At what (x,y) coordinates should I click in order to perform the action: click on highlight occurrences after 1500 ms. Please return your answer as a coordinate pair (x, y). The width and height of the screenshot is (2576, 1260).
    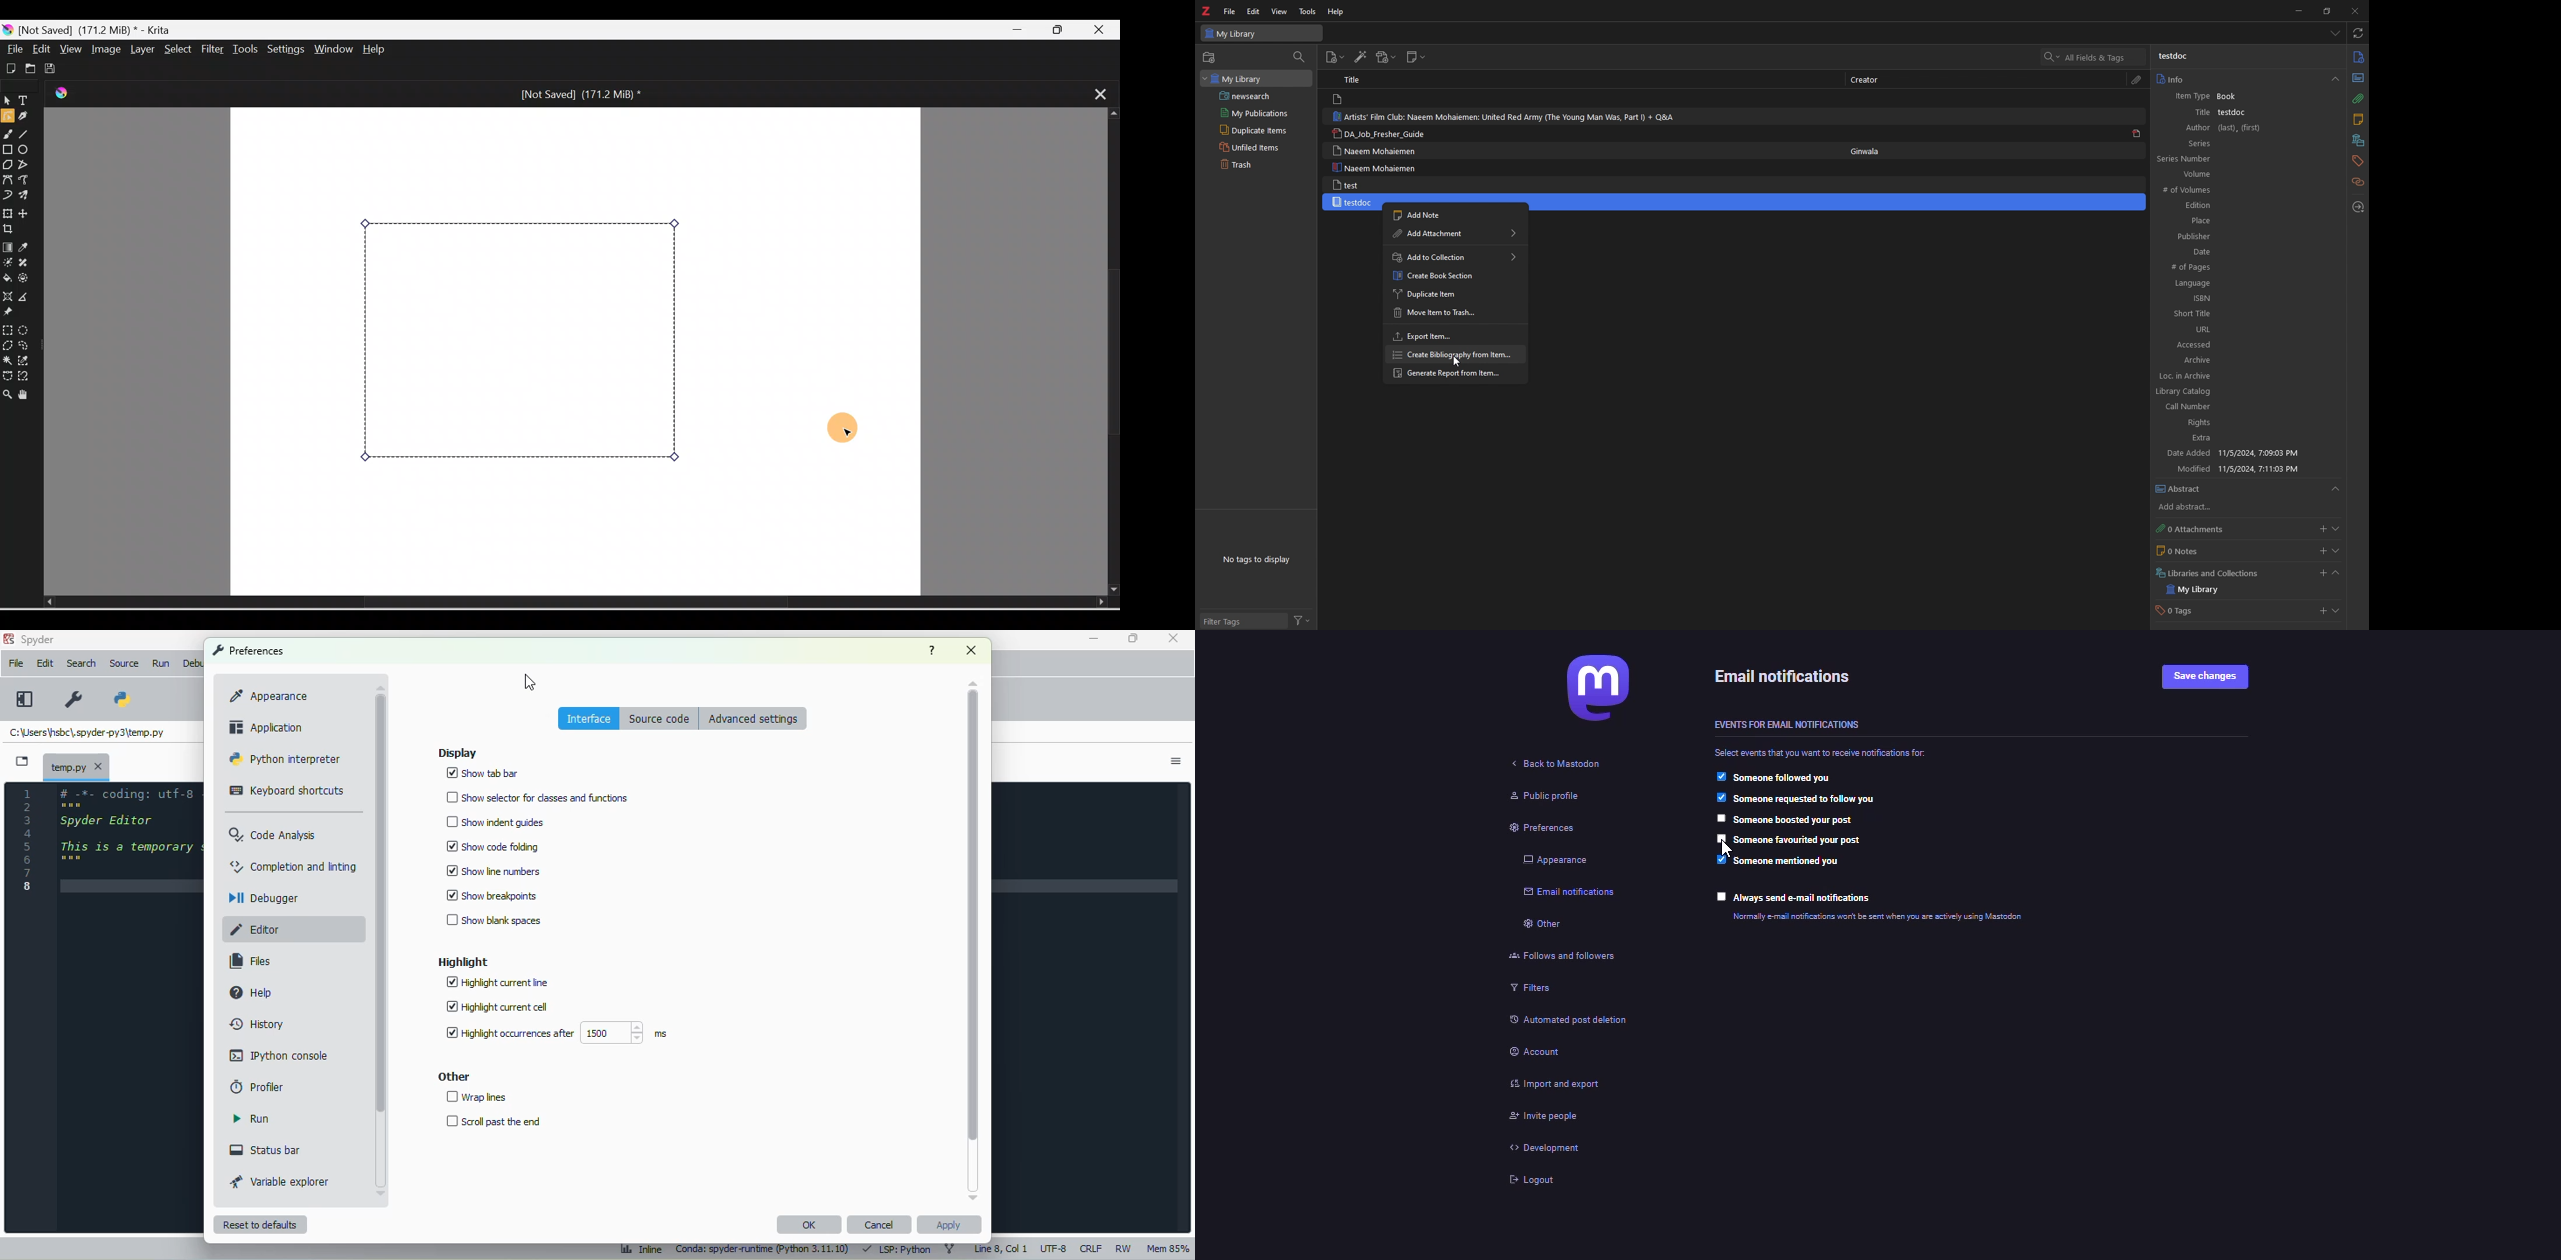
    Looking at the image, I should click on (558, 1032).